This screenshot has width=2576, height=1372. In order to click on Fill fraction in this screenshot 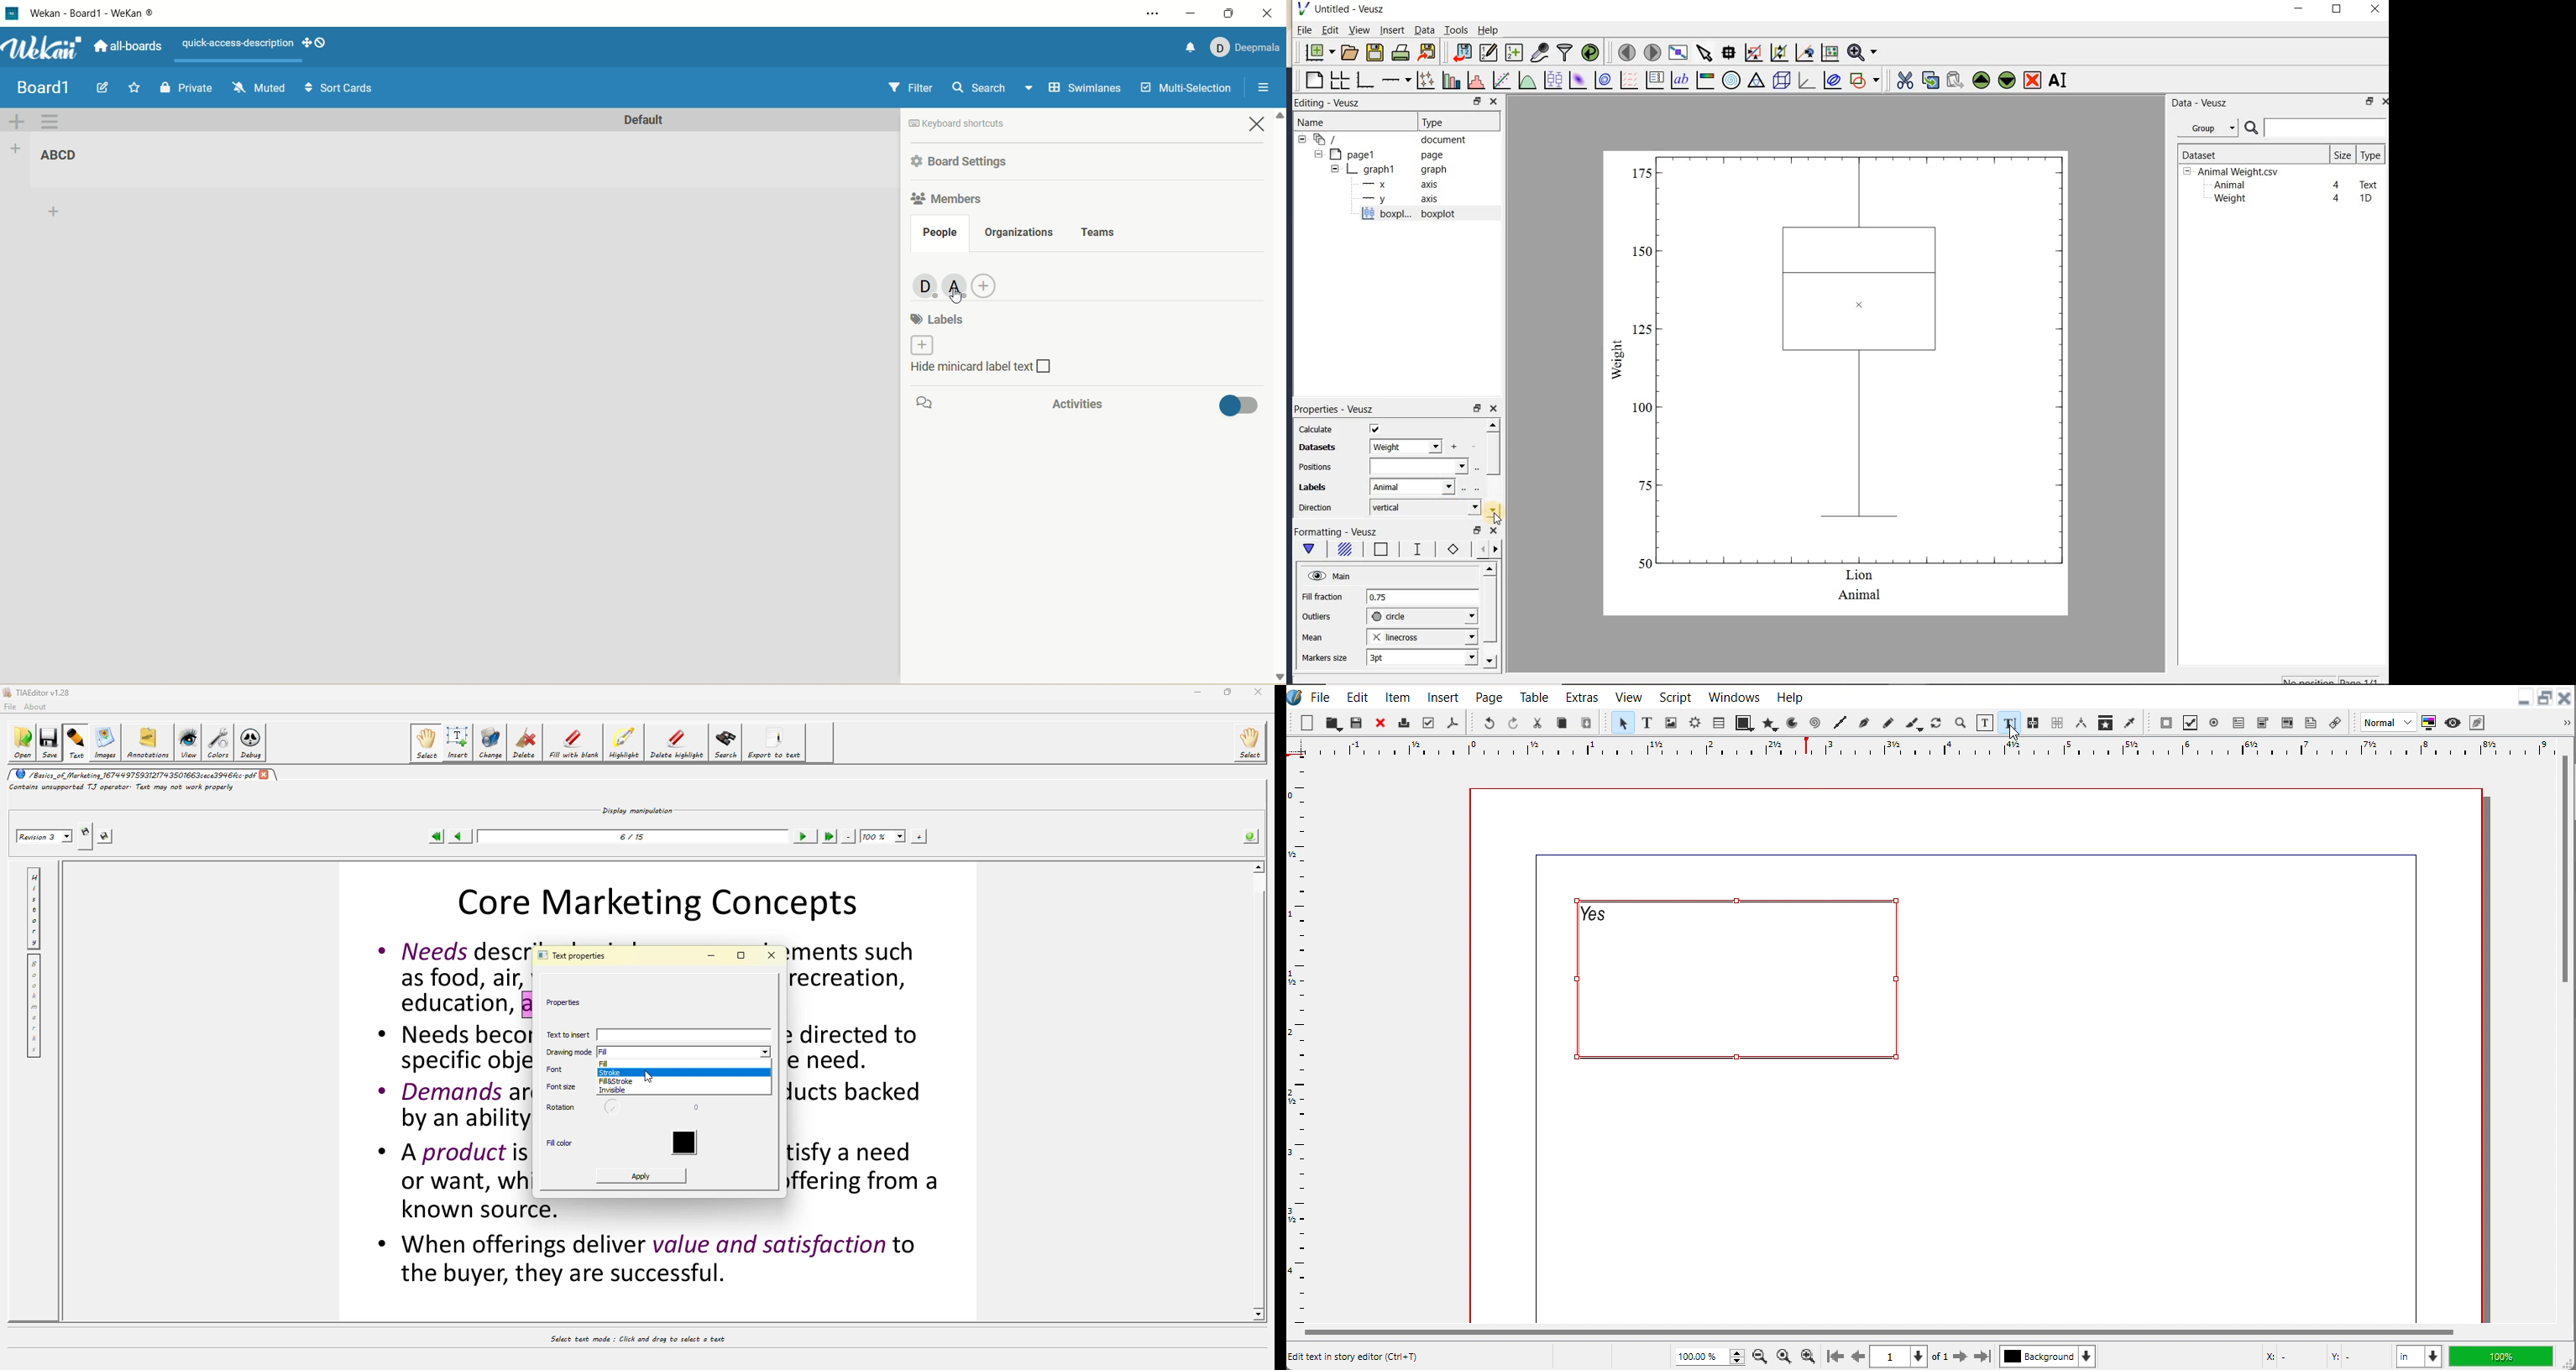, I will do `click(1322, 598)`.